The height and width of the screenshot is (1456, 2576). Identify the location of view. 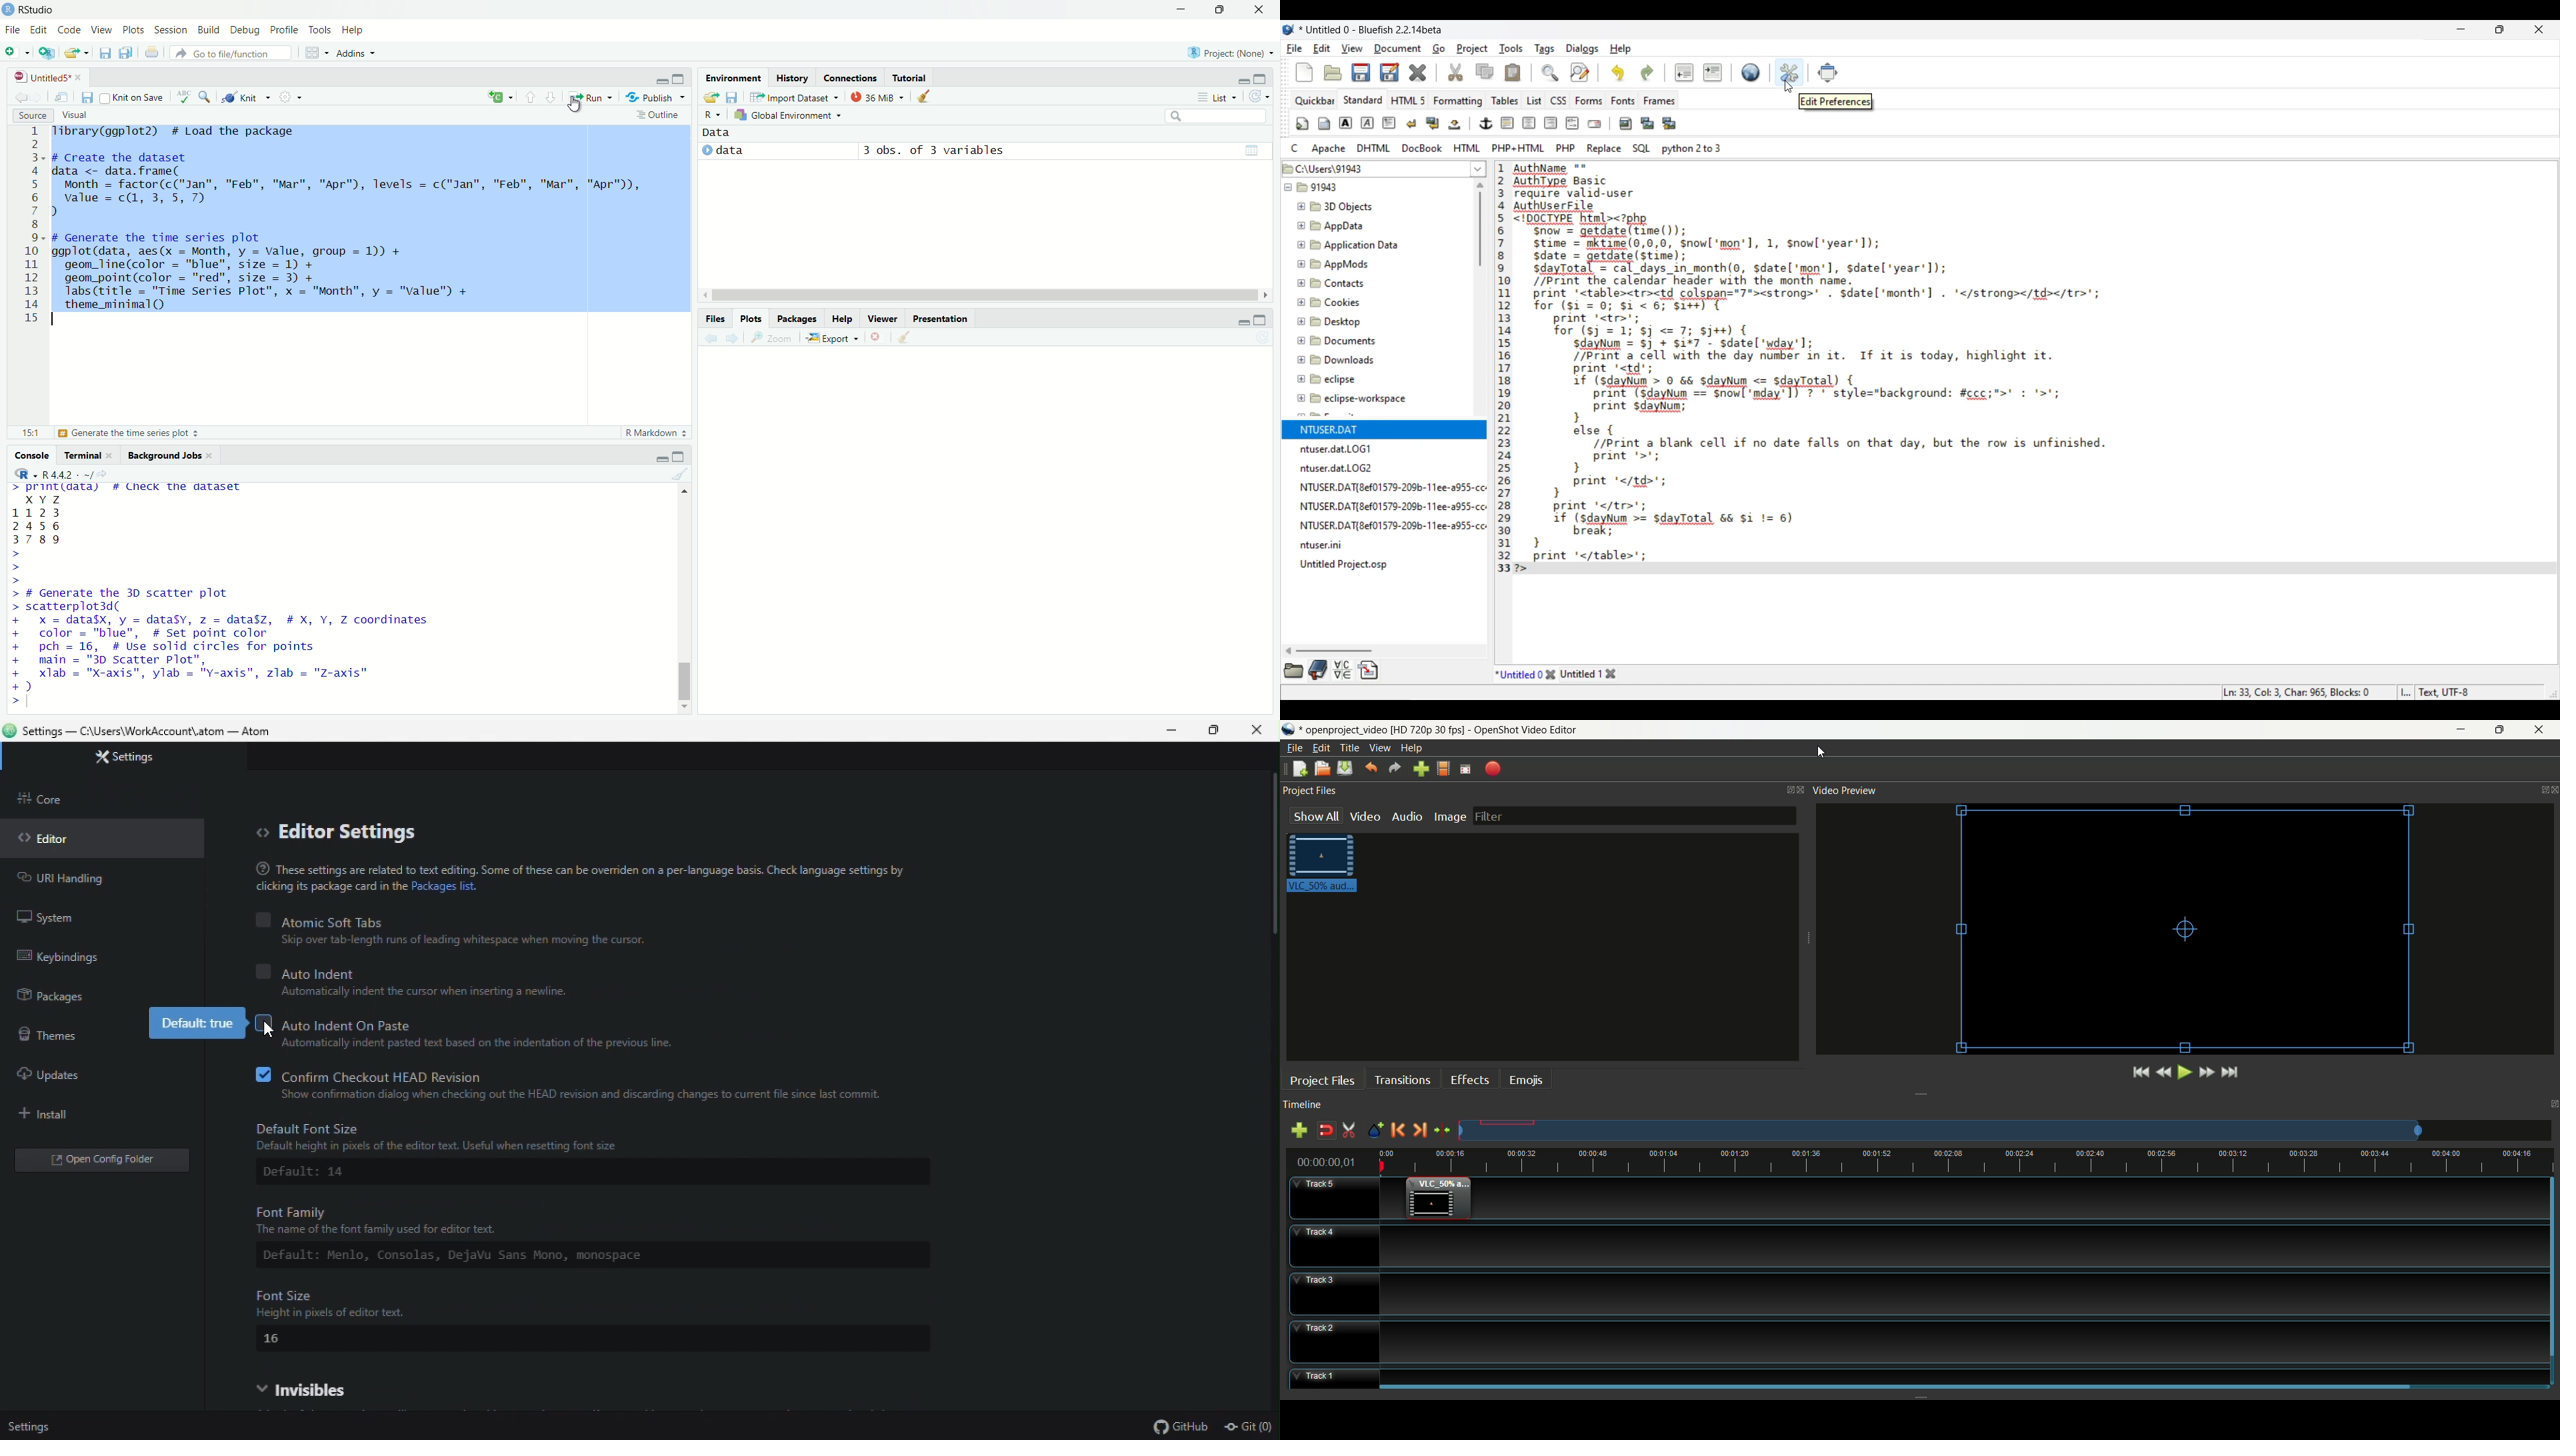
(101, 29).